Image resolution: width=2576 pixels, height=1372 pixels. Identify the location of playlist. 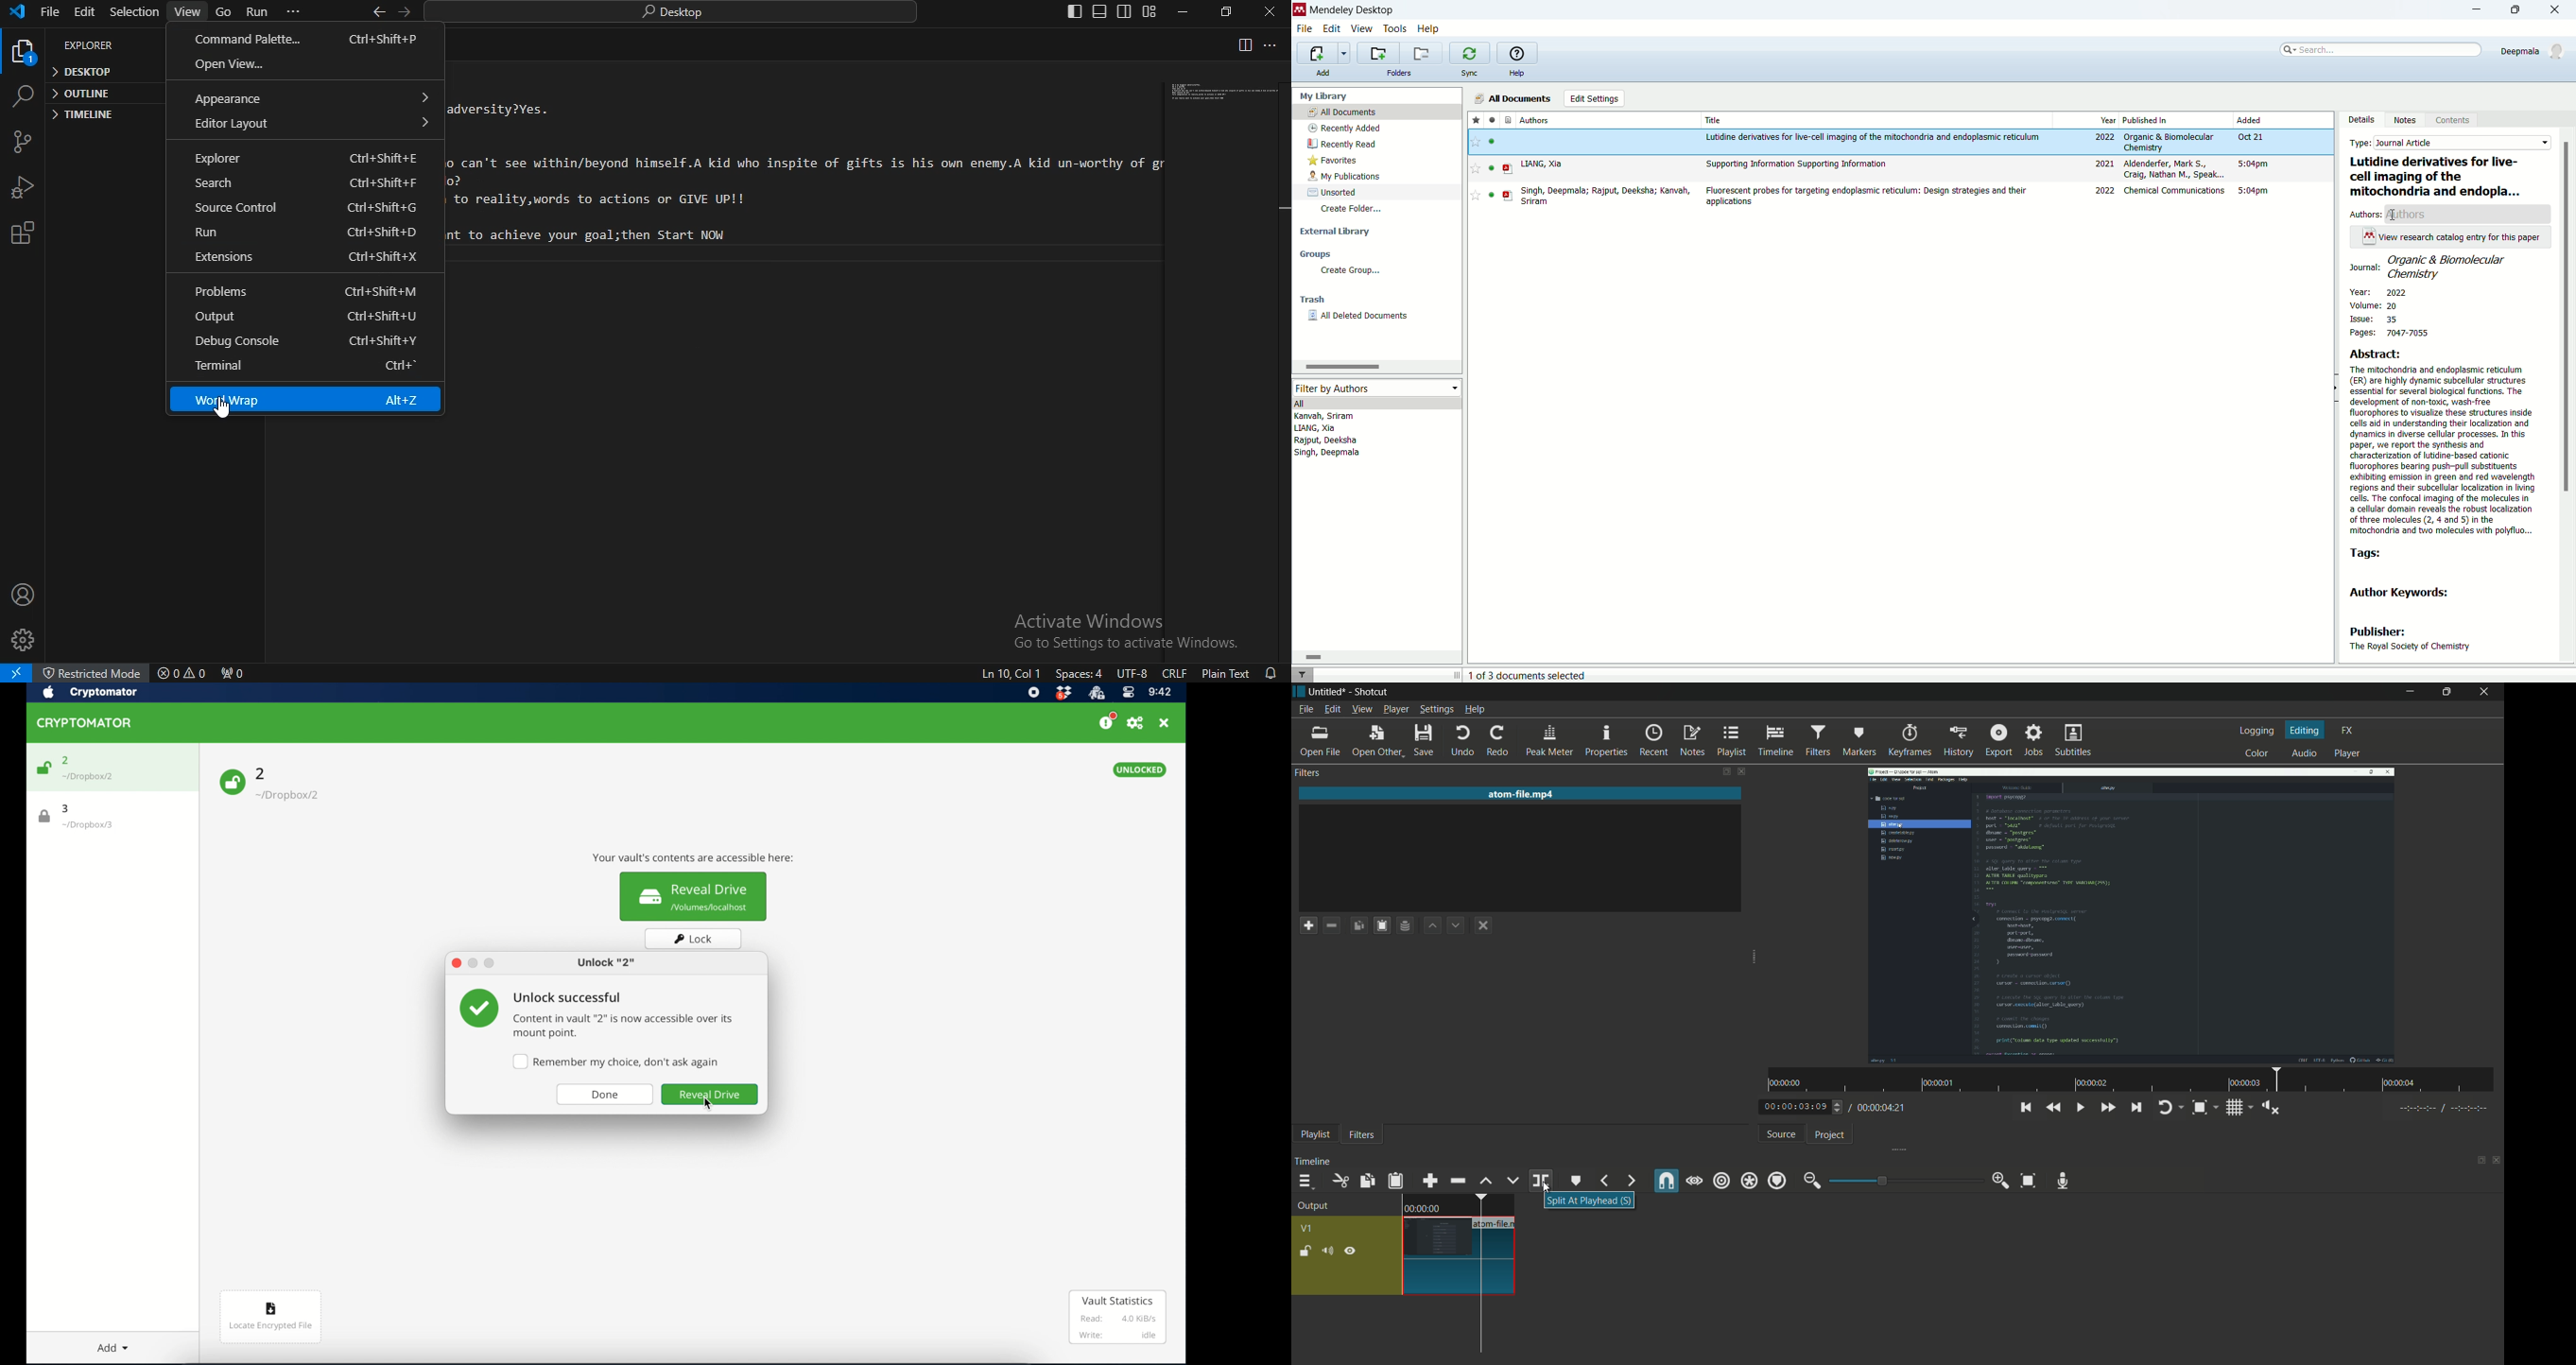
(1732, 741).